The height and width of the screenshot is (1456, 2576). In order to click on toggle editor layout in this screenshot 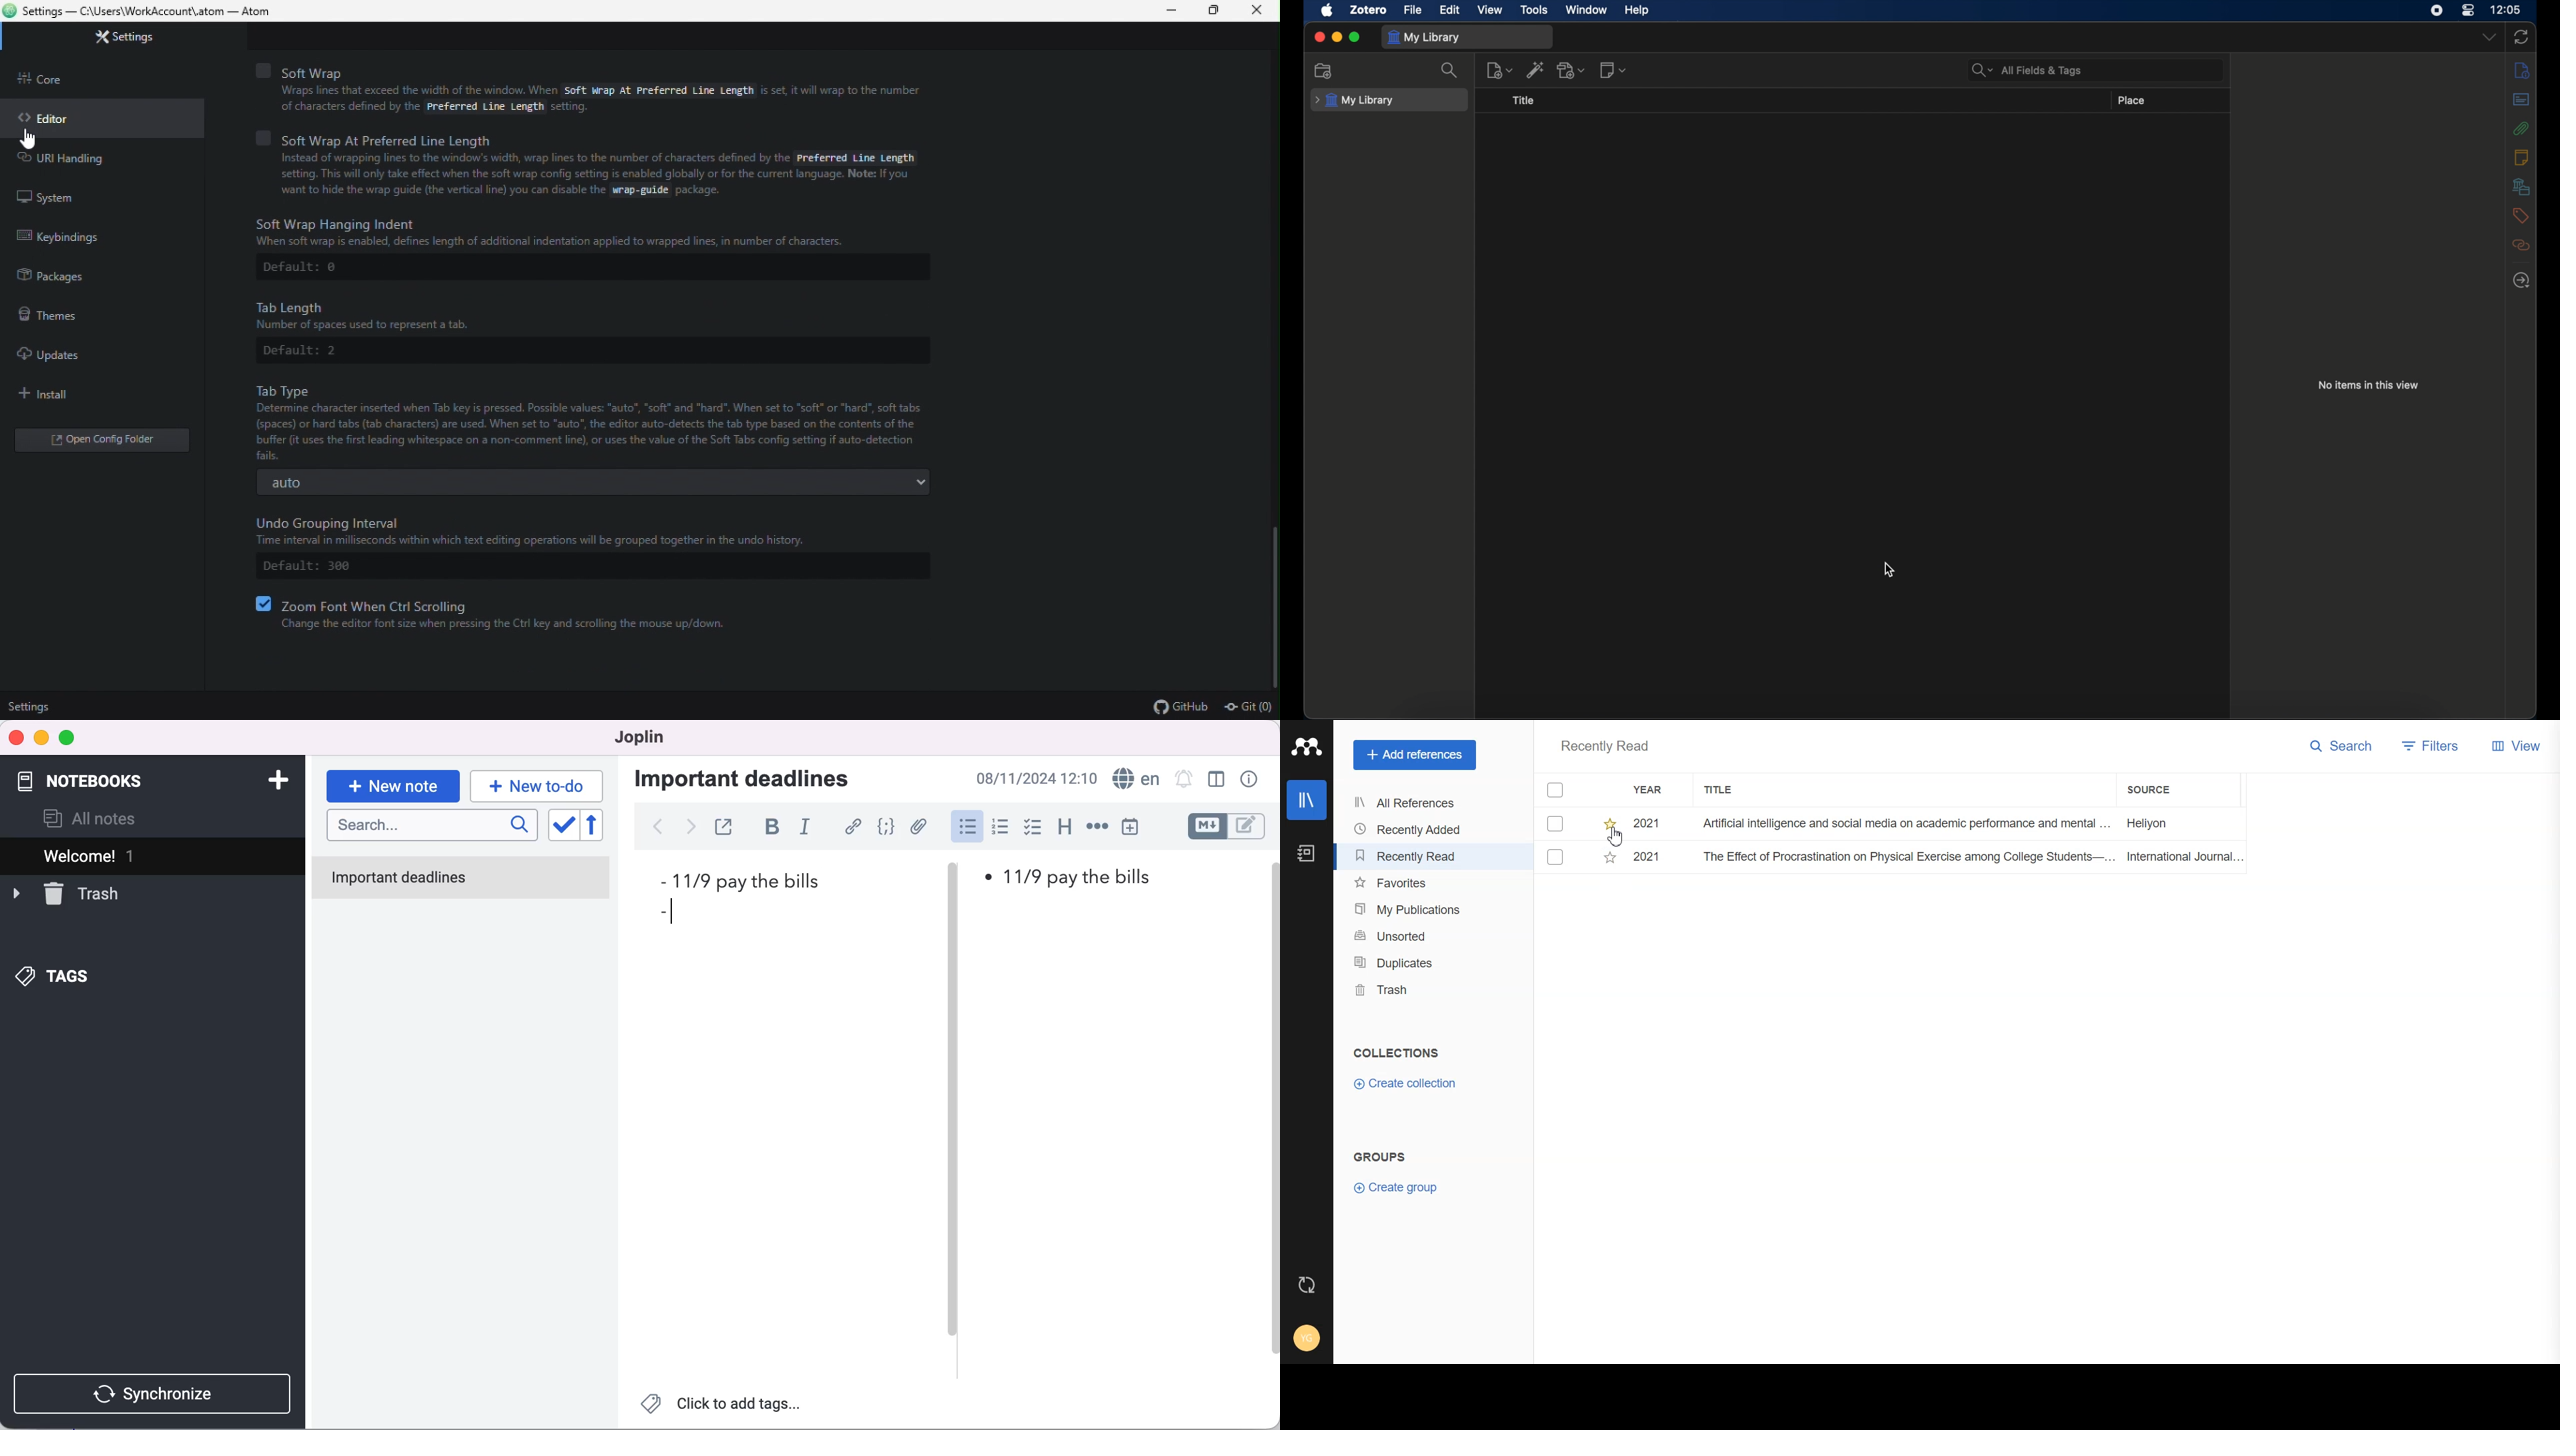, I will do `click(1214, 781)`.